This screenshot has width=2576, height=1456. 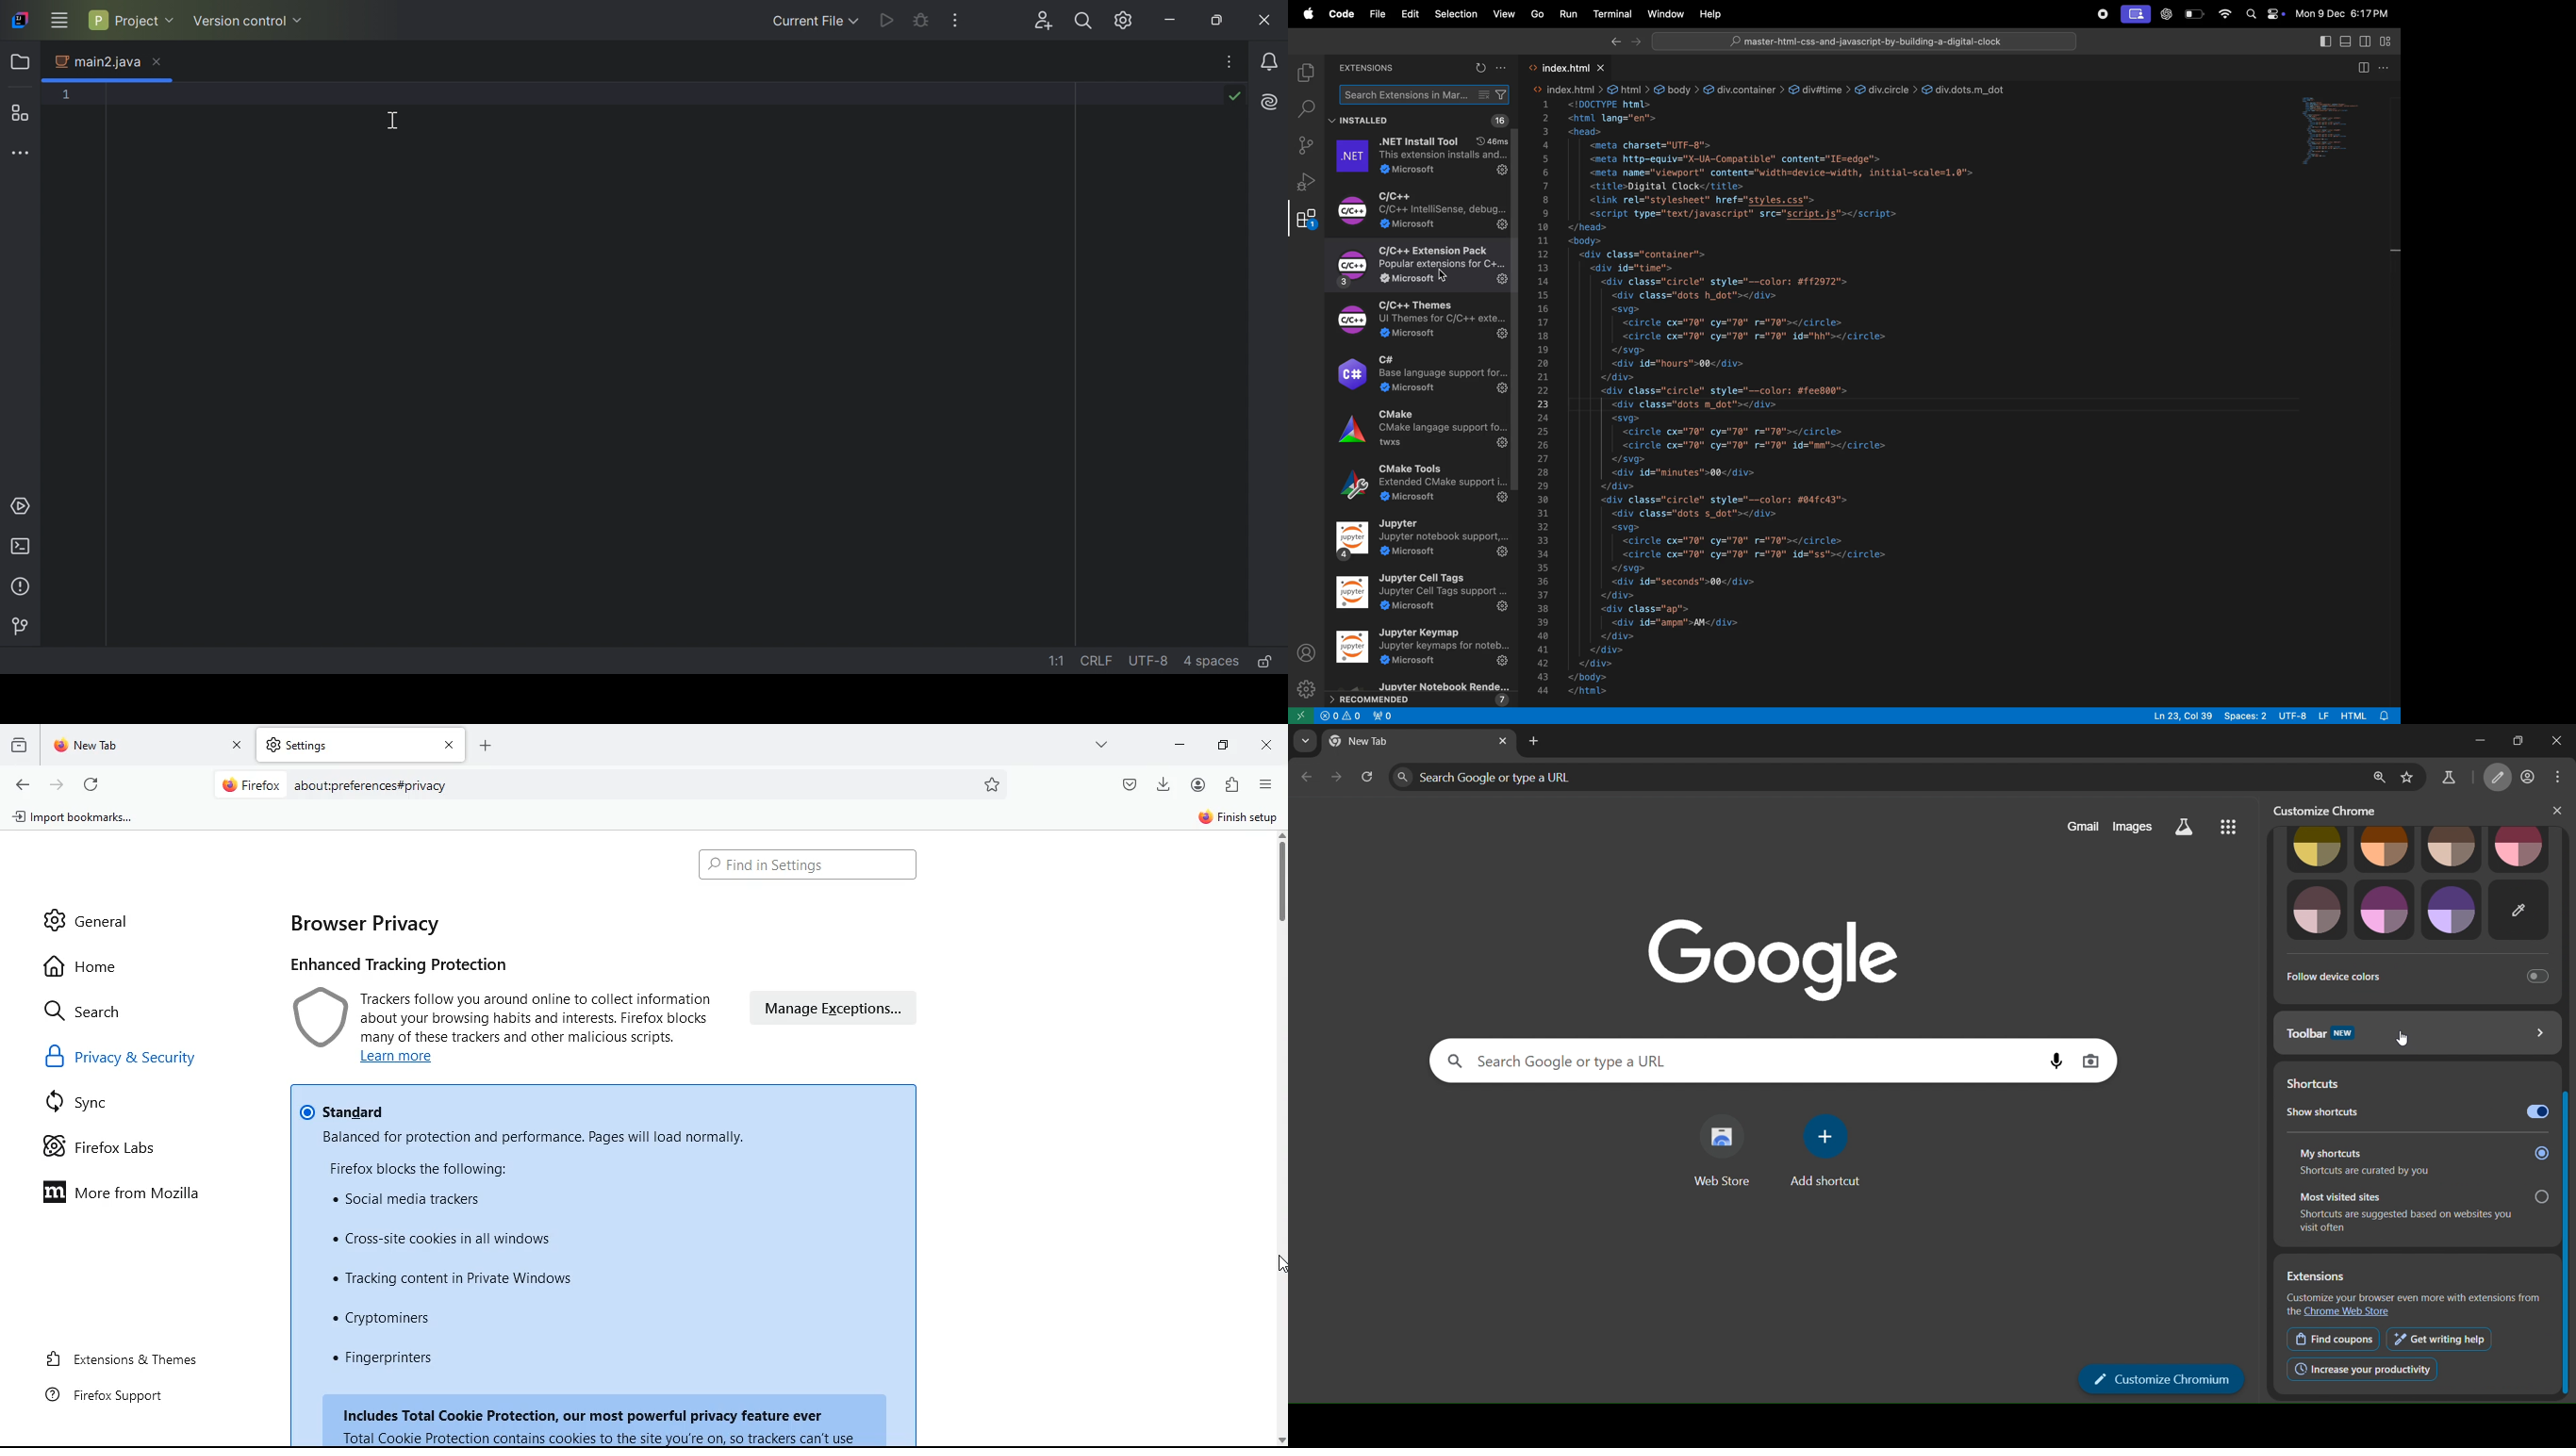 What do you see at coordinates (2223, 14) in the screenshot?
I see `wifi` at bounding box center [2223, 14].